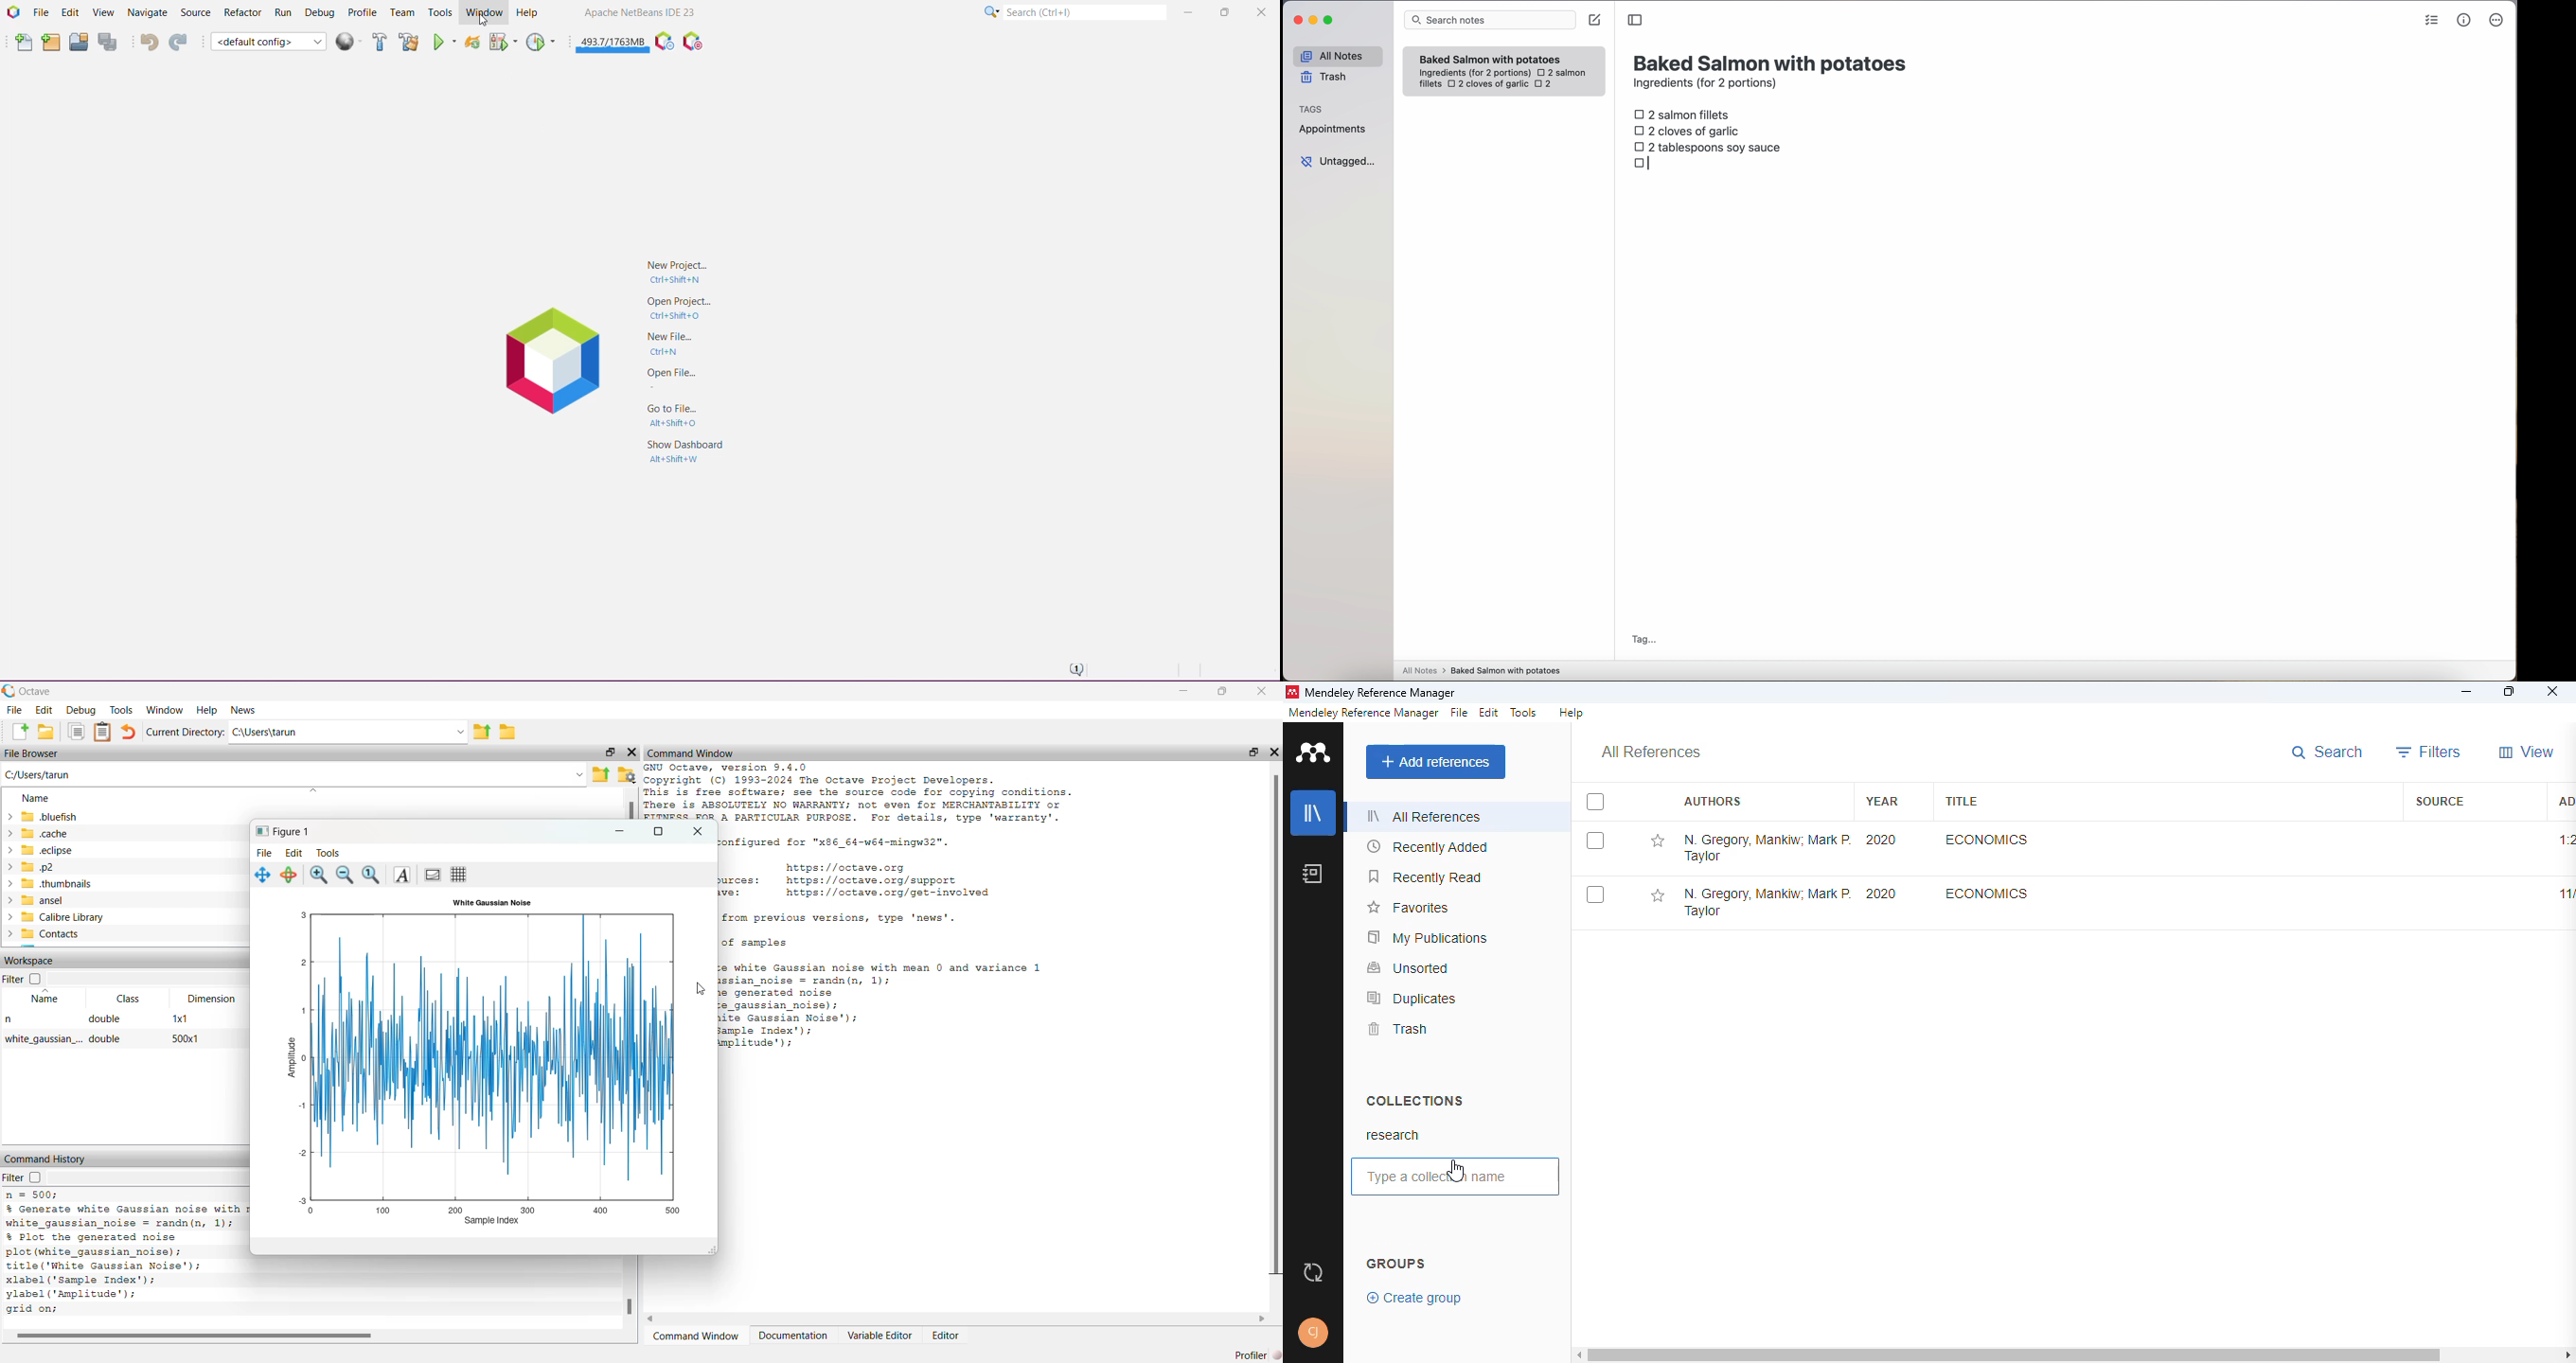 The height and width of the screenshot is (1372, 2576). I want to click on  cache, so click(45, 832).